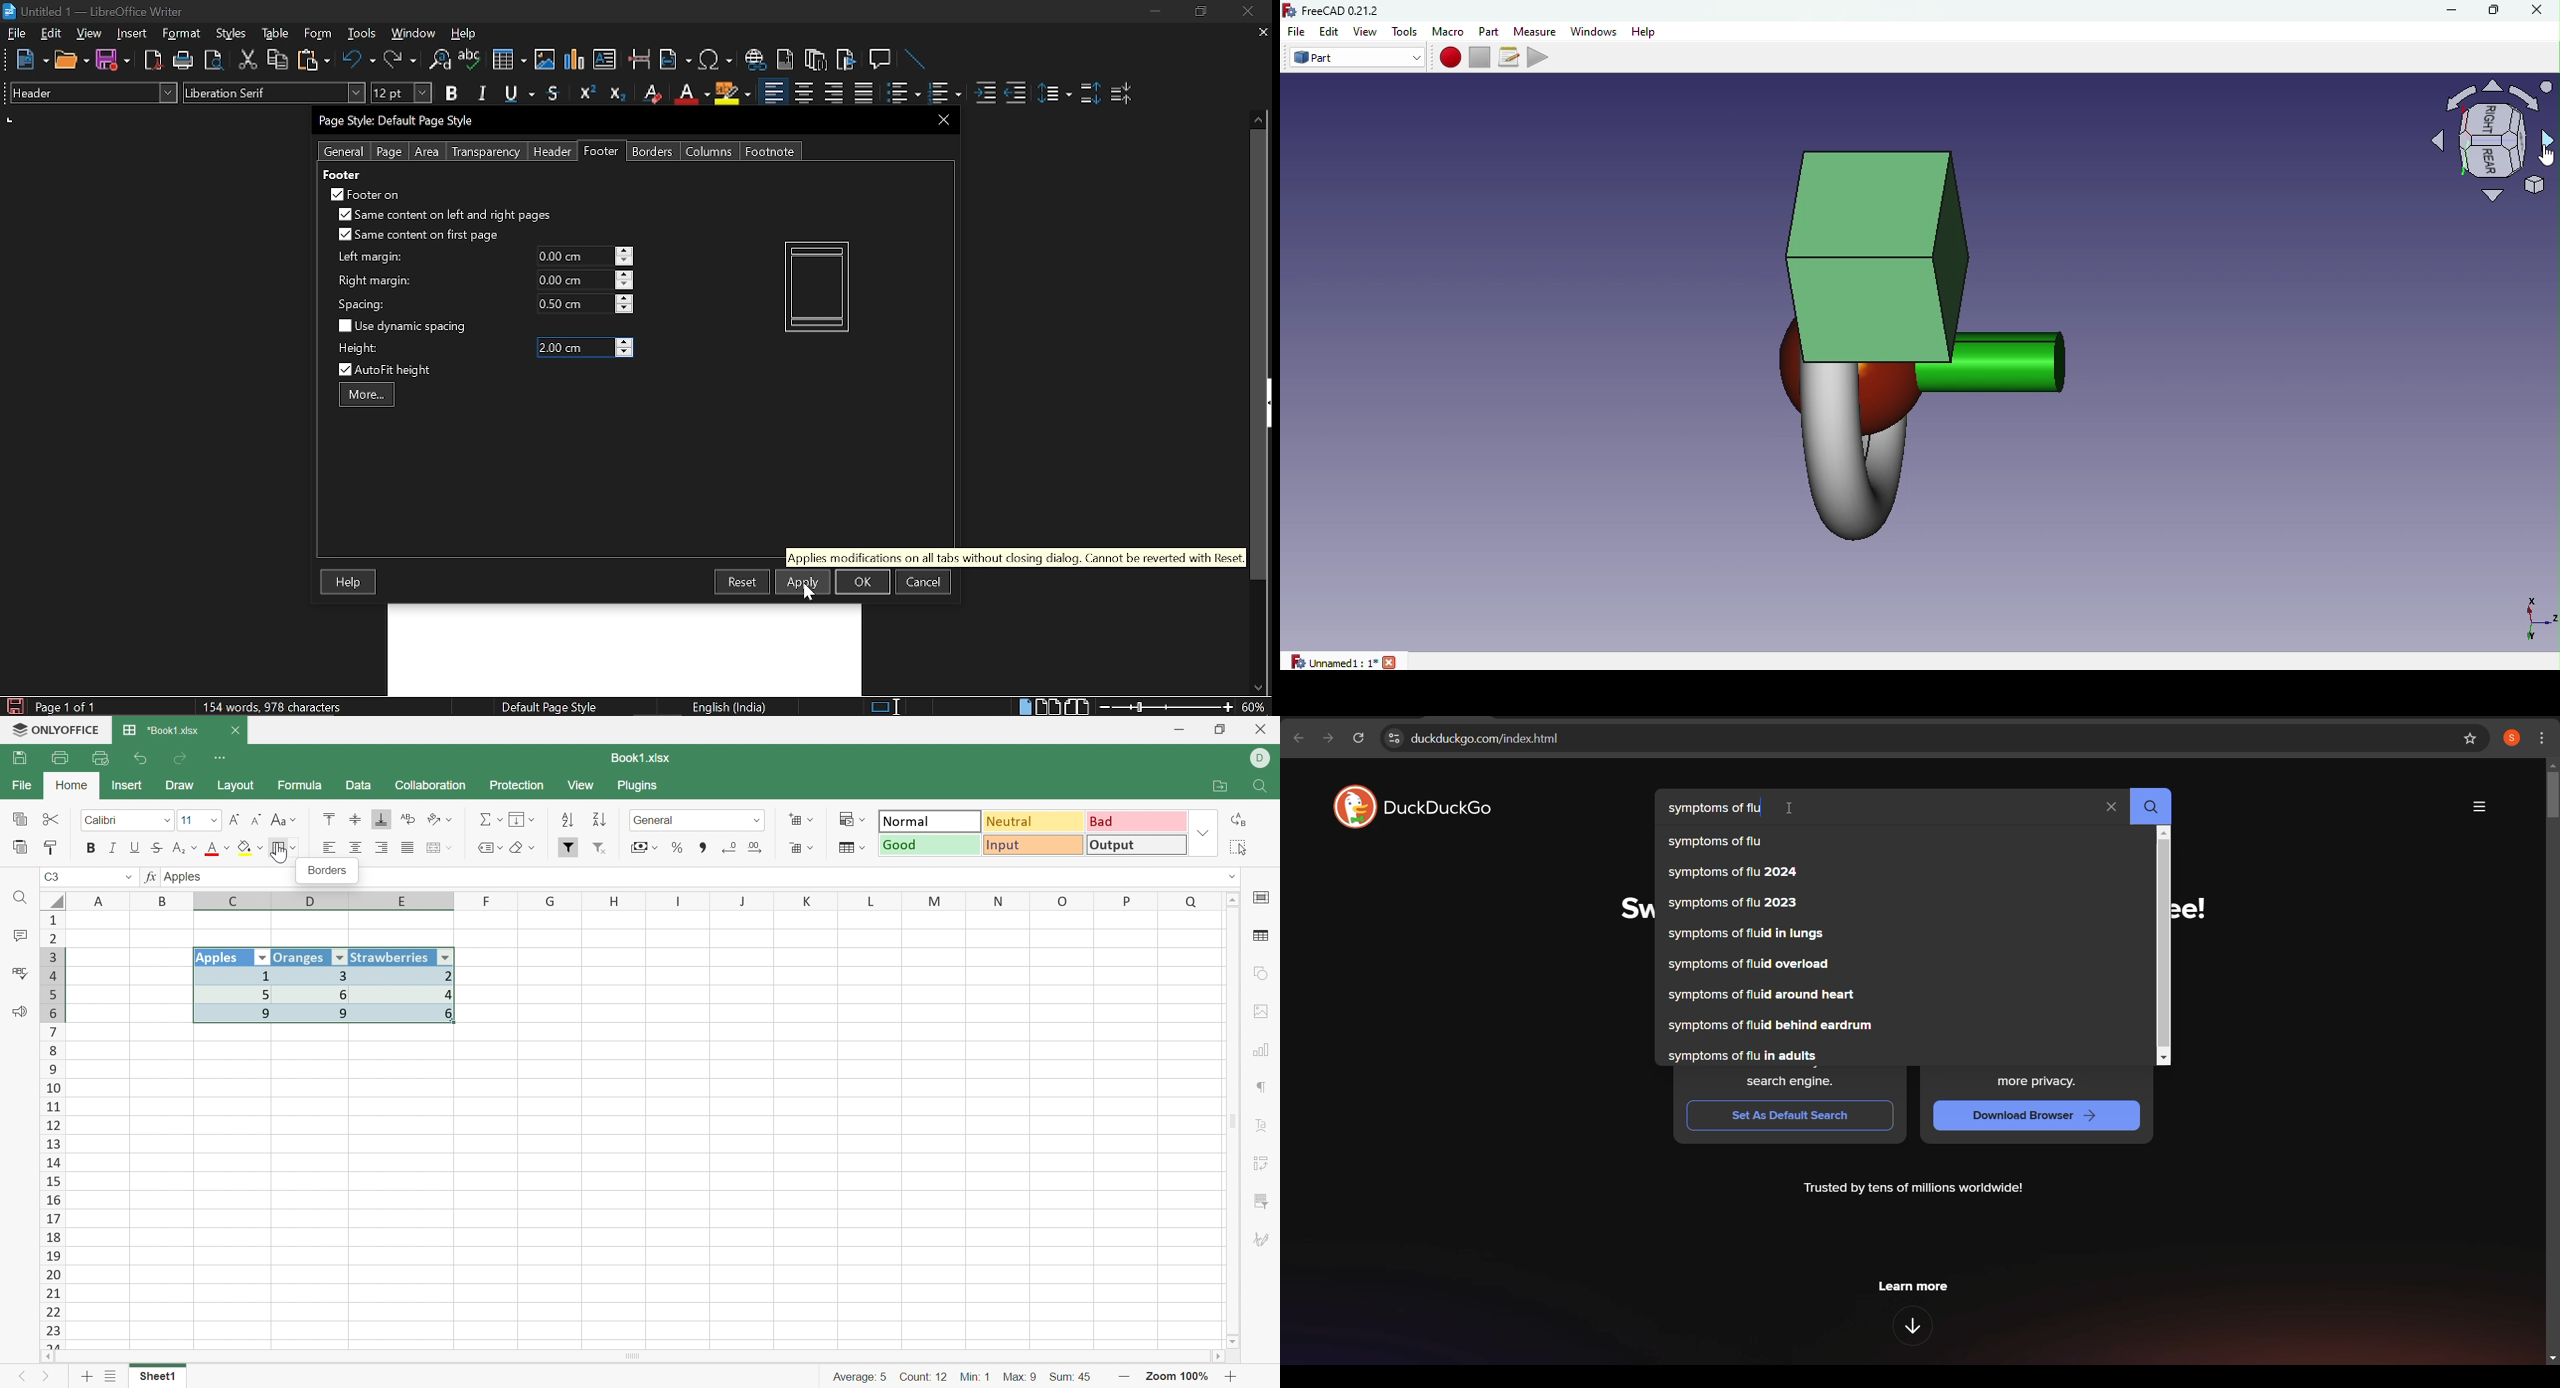  Describe the element at coordinates (1490, 30) in the screenshot. I see `Part` at that location.